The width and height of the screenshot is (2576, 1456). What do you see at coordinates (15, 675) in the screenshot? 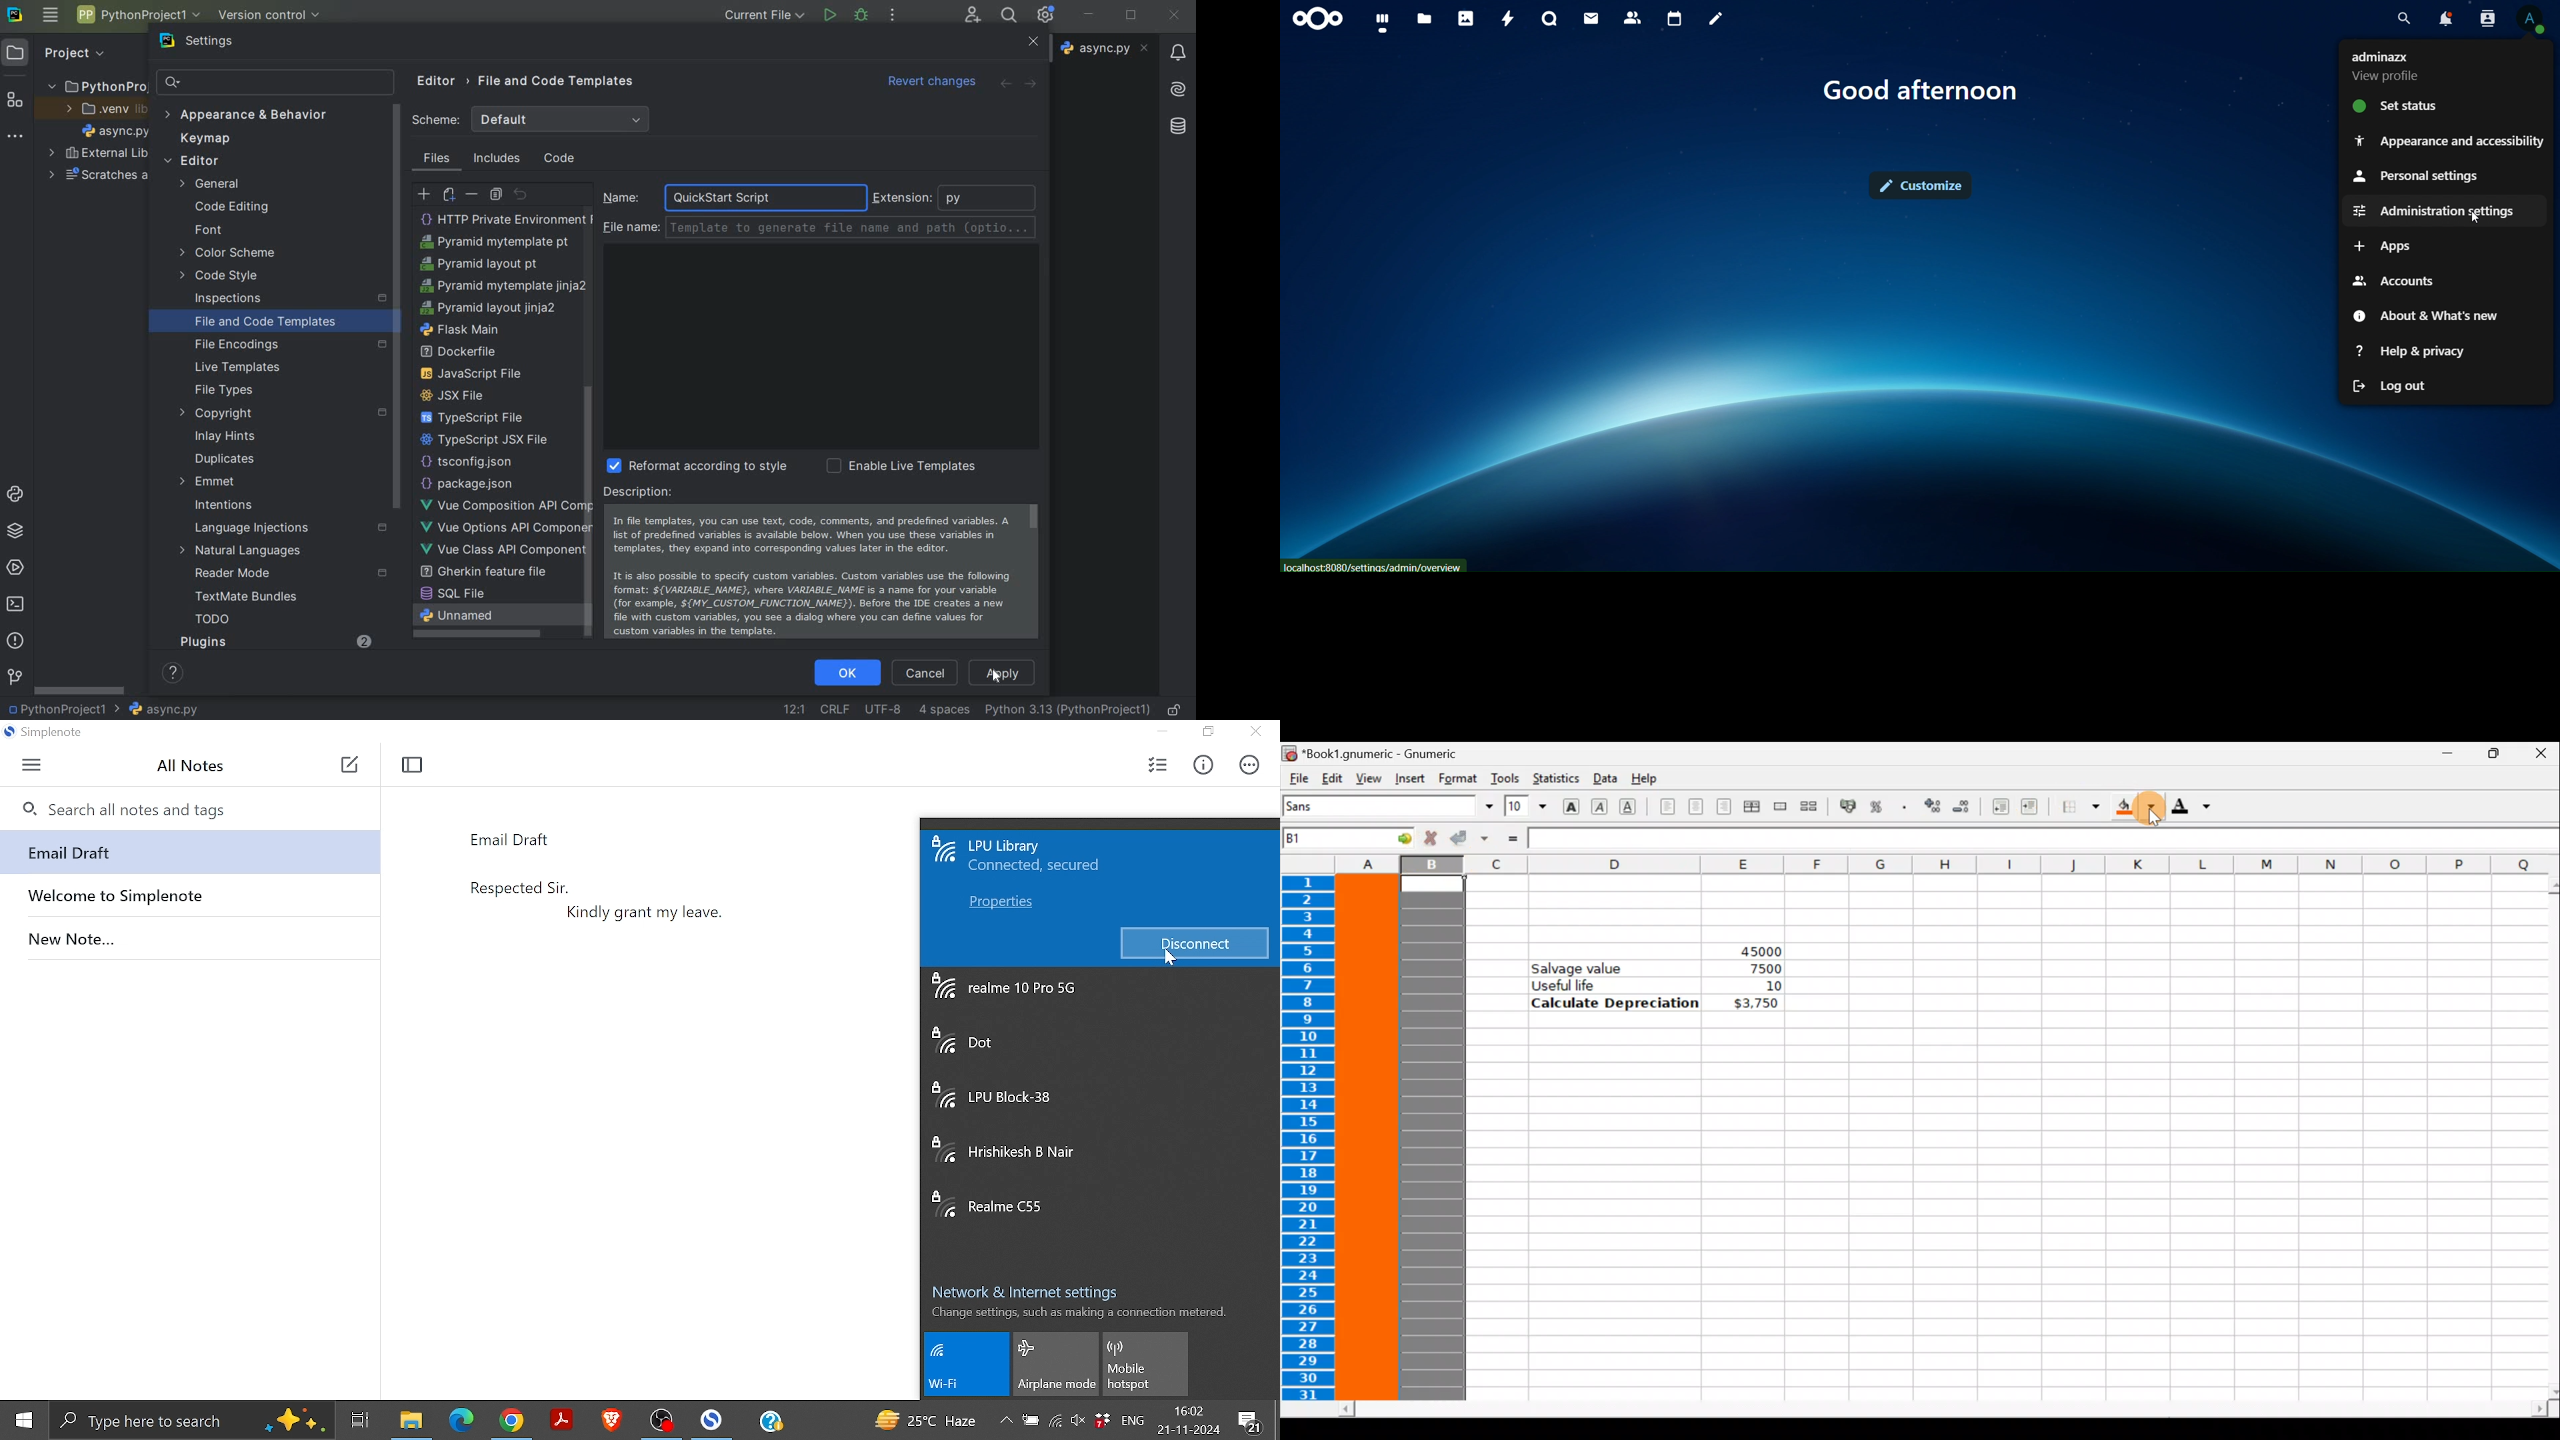
I see `version control` at bounding box center [15, 675].